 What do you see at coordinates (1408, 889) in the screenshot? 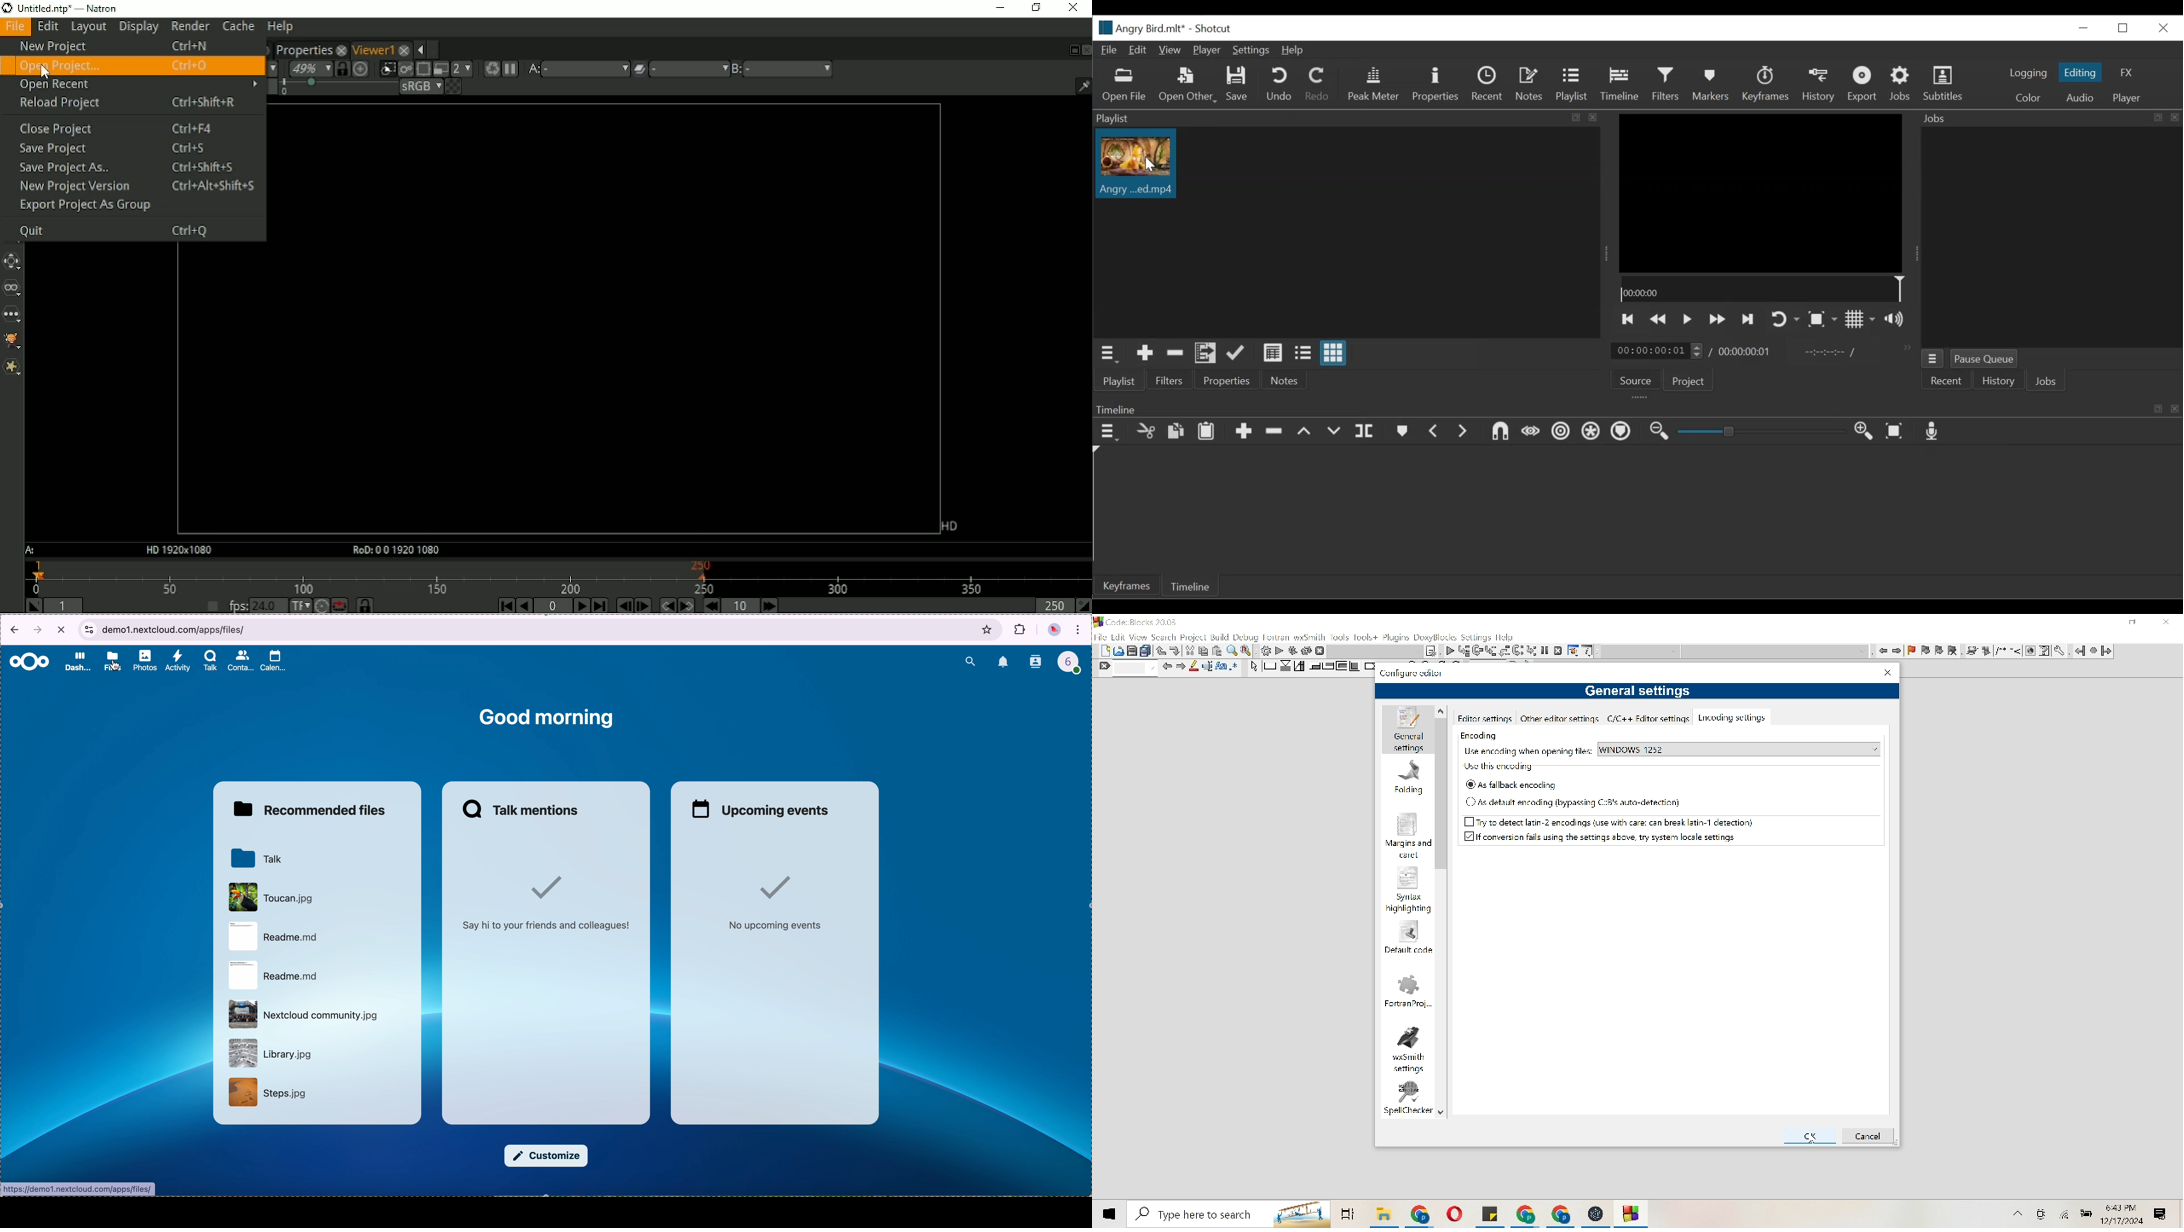
I see `Syntax highlighting` at bounding box center [1408, 889].